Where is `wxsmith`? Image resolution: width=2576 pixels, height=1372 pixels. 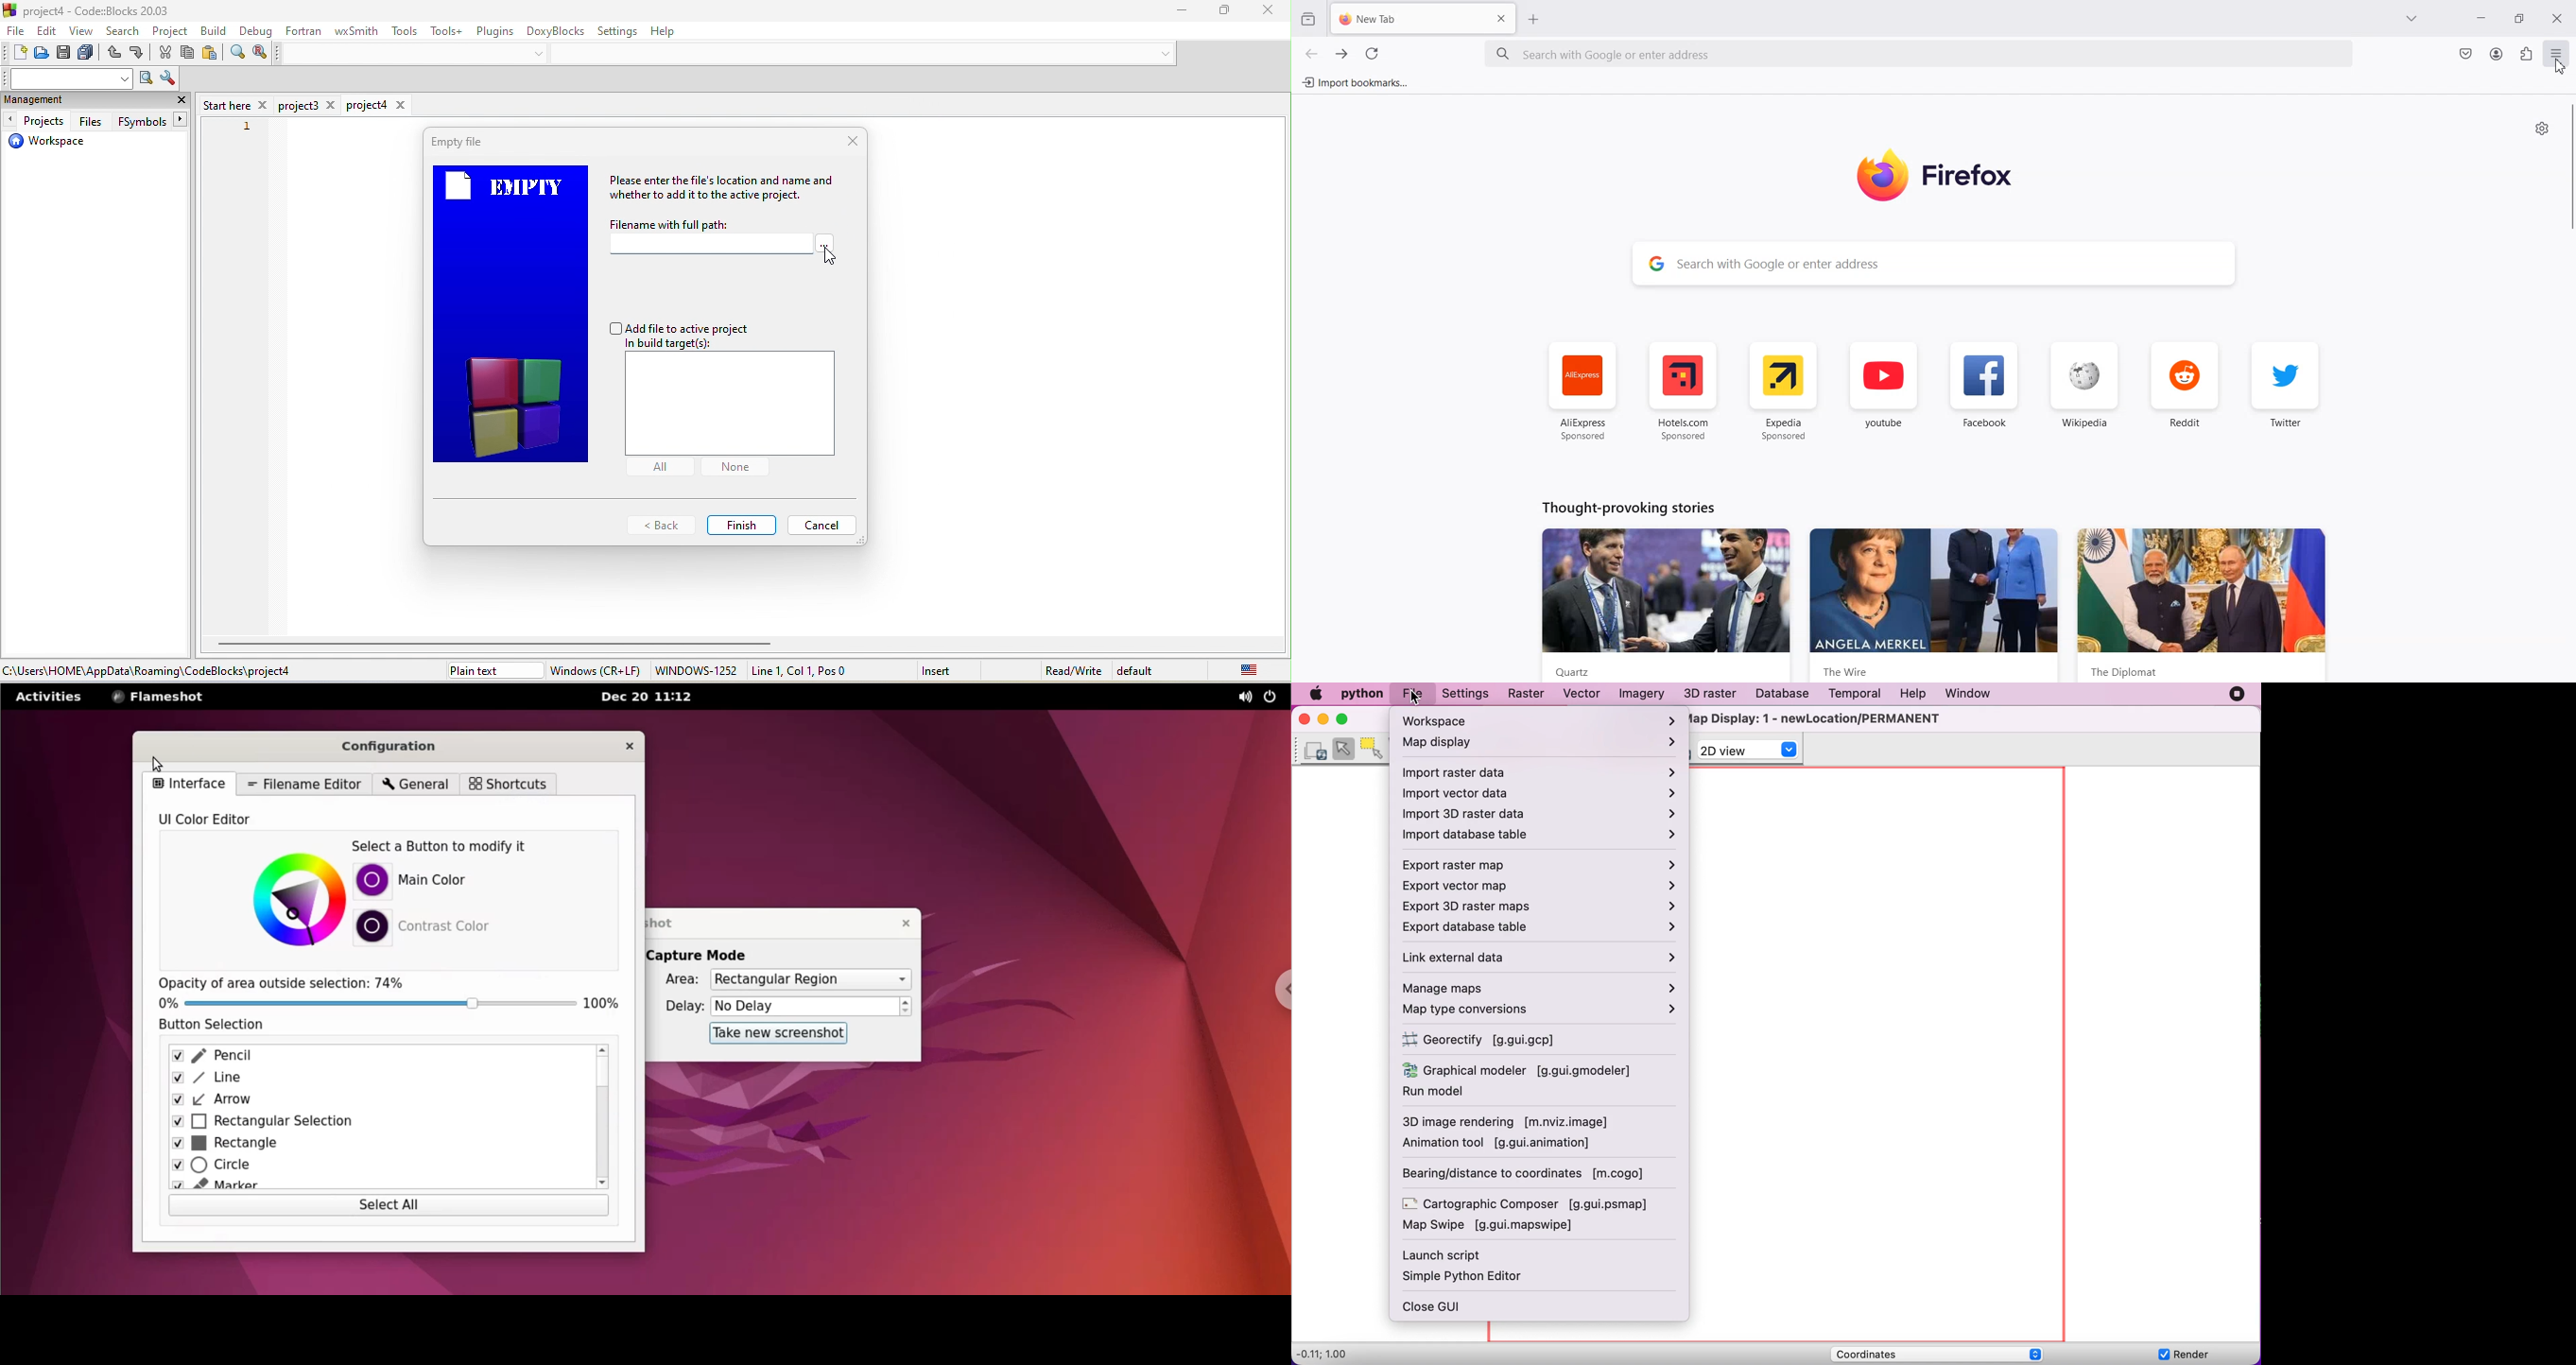
wxsmith is located at coordinates (354, 32).